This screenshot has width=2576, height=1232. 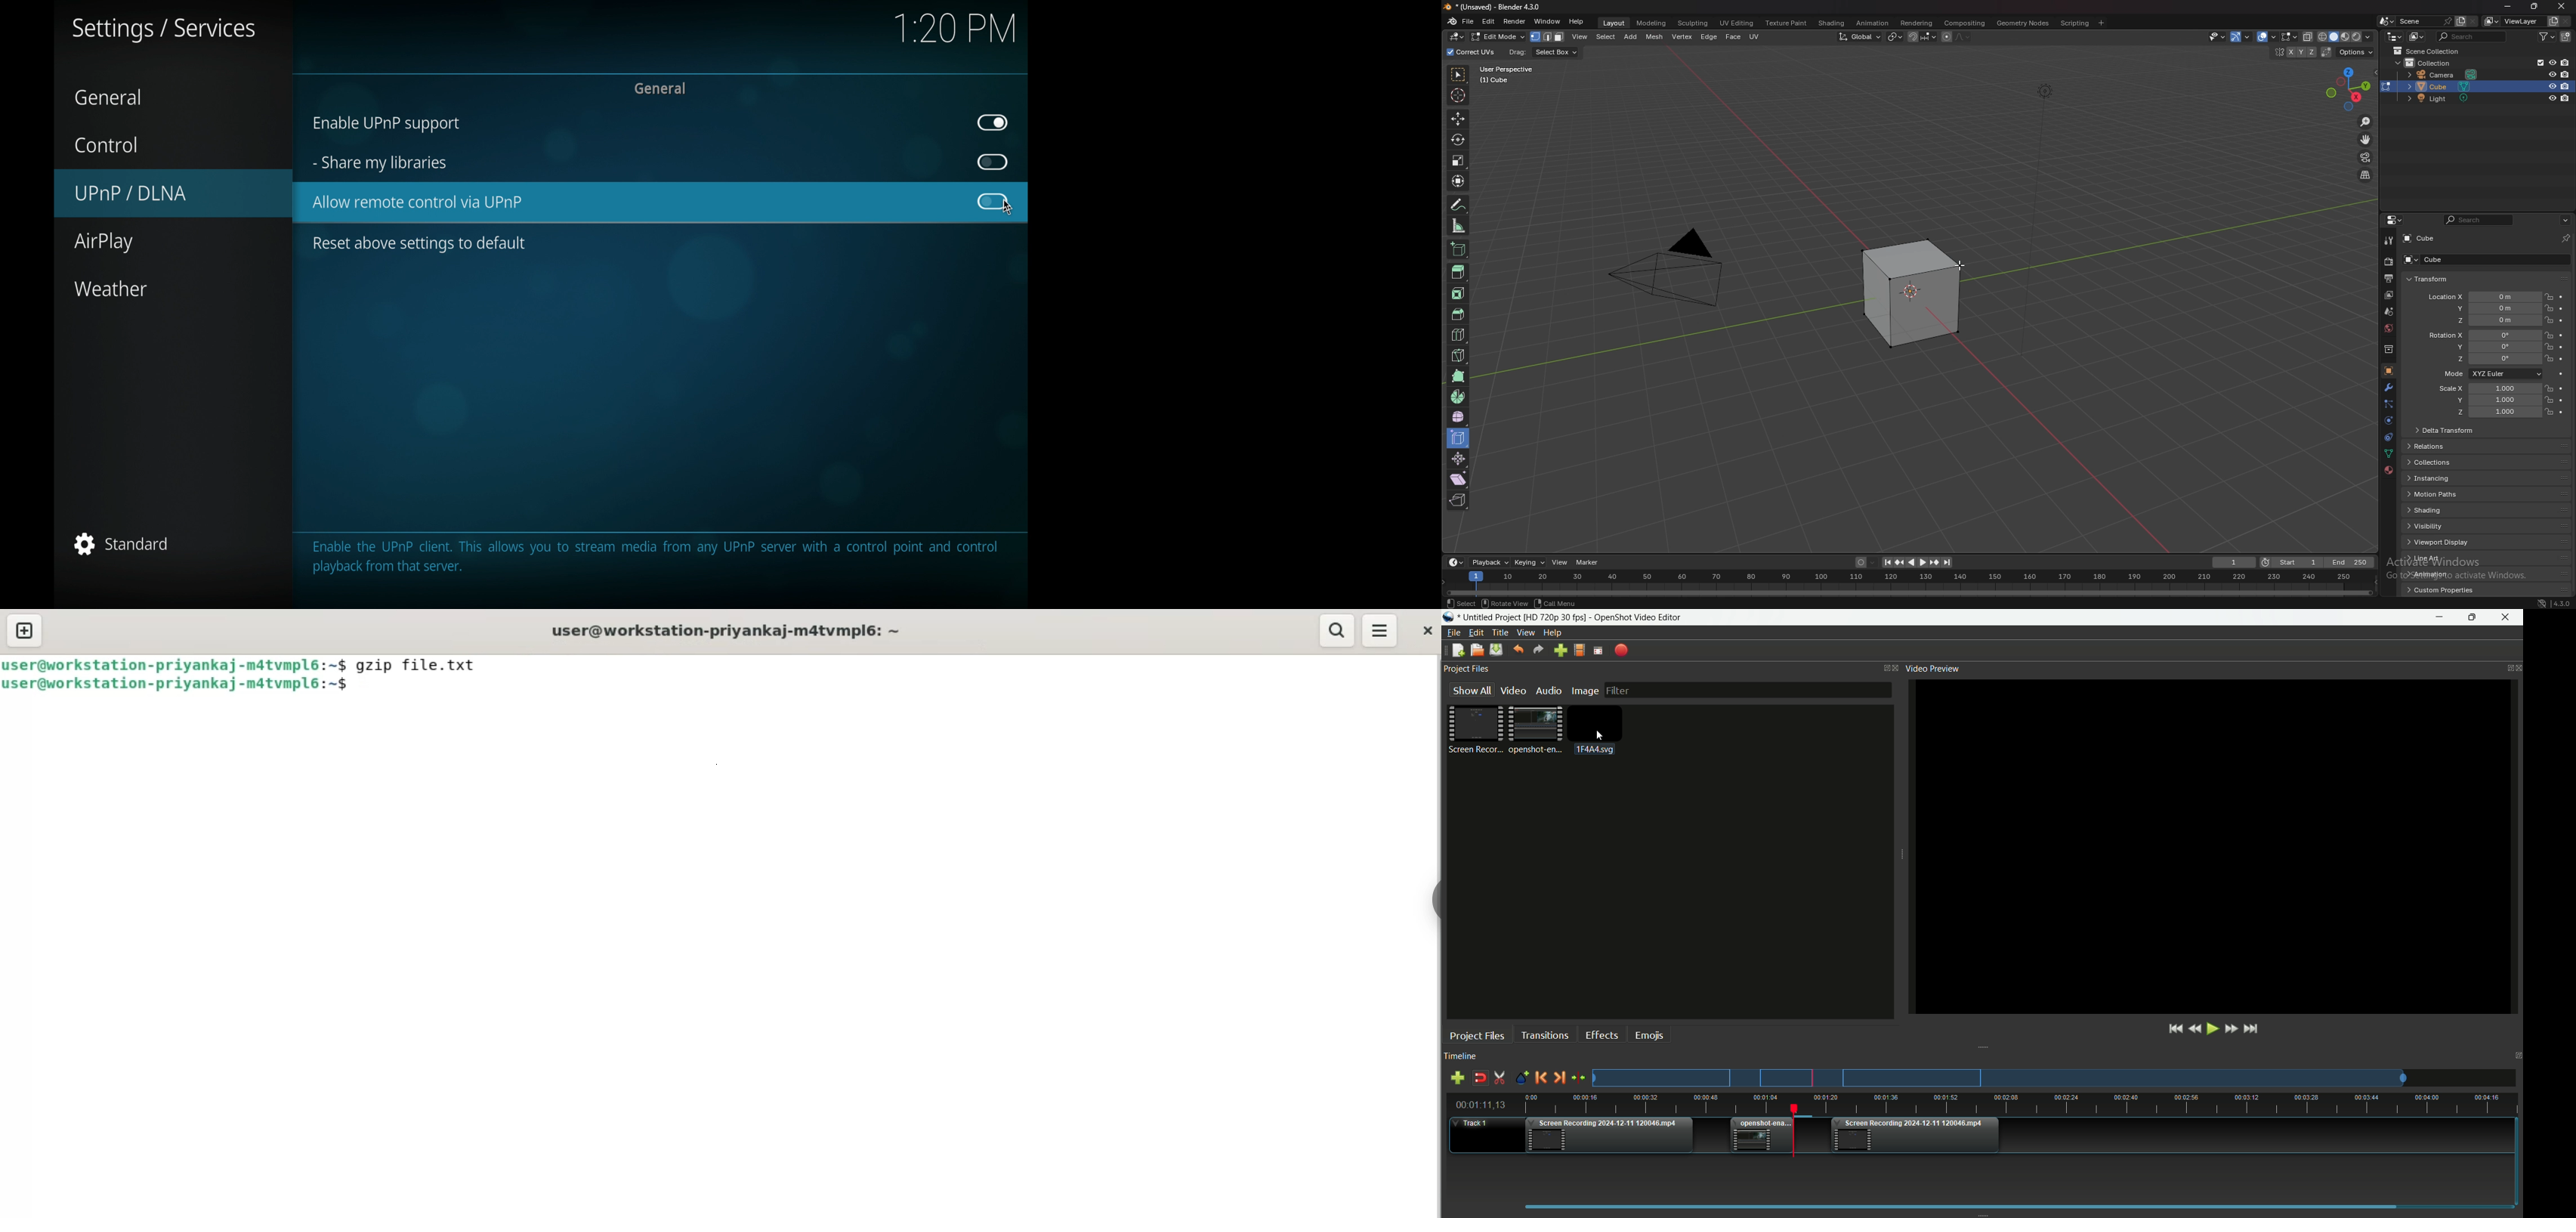 What do you see at coordinates (1457, 314) in the screenshot?
I see `bevel` at bounding box center [1457, 314].